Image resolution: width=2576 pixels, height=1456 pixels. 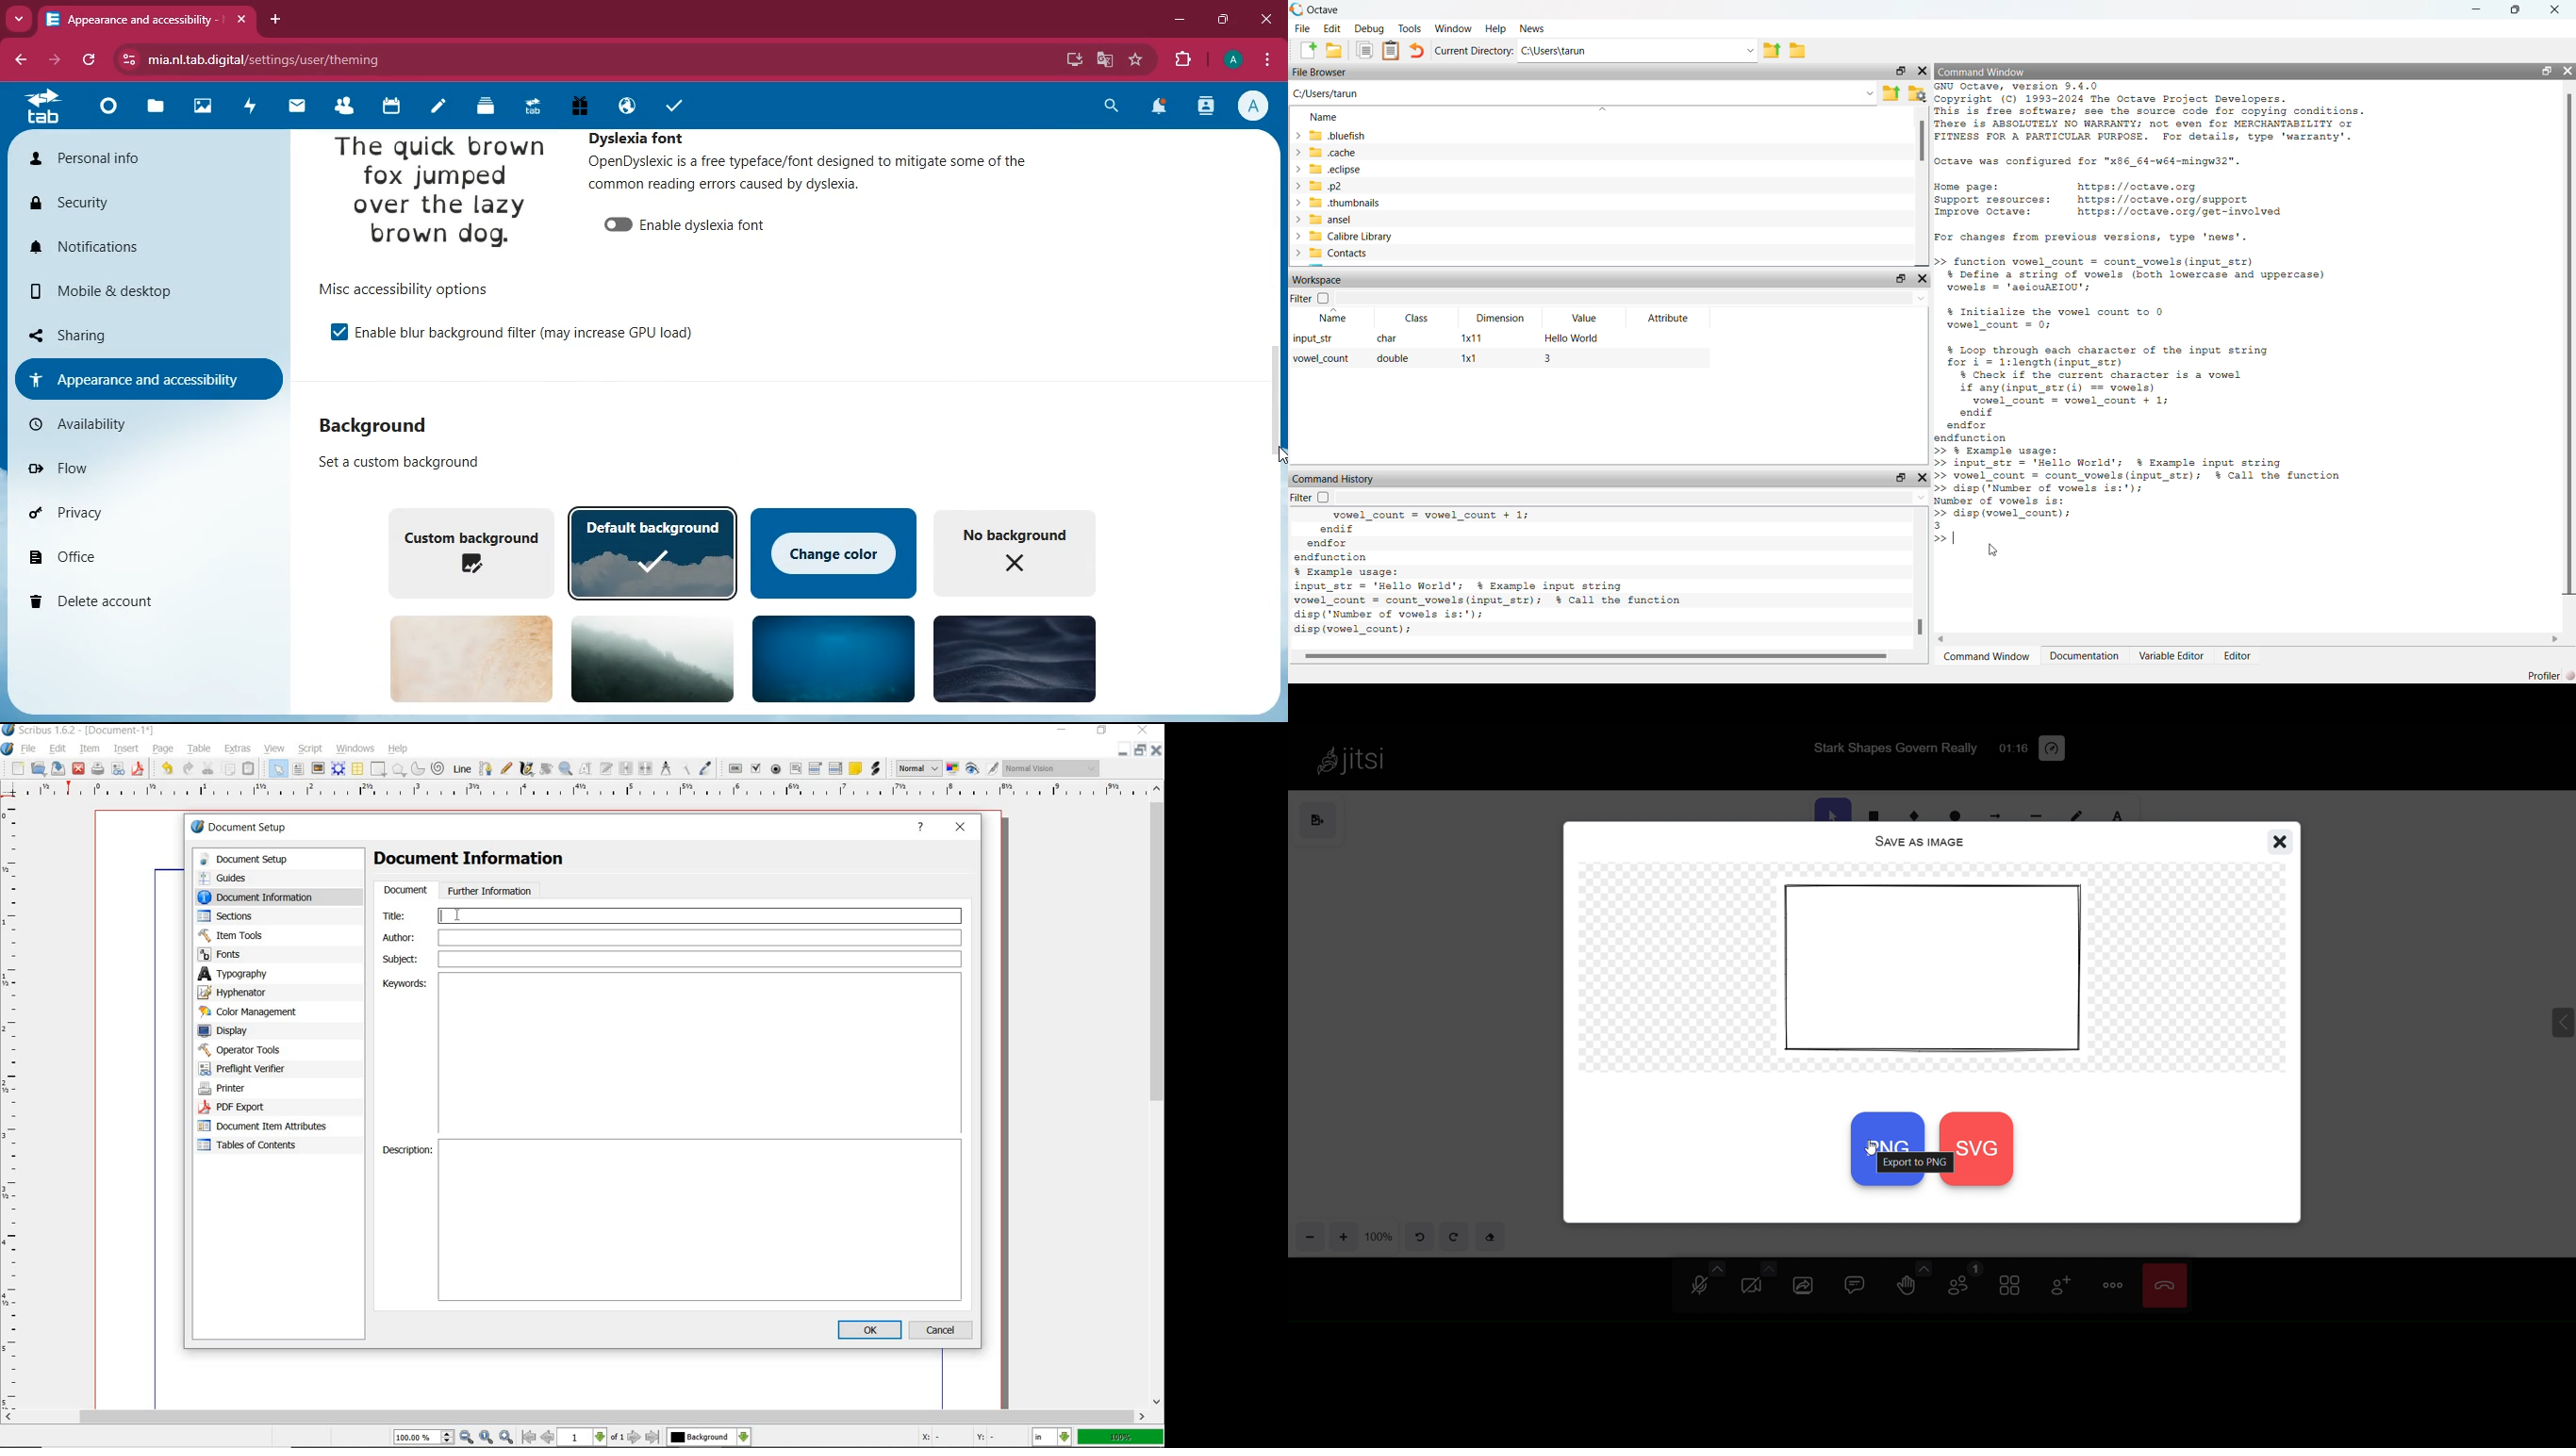 I want to click on pdf text field, so click(x=796, y=769).